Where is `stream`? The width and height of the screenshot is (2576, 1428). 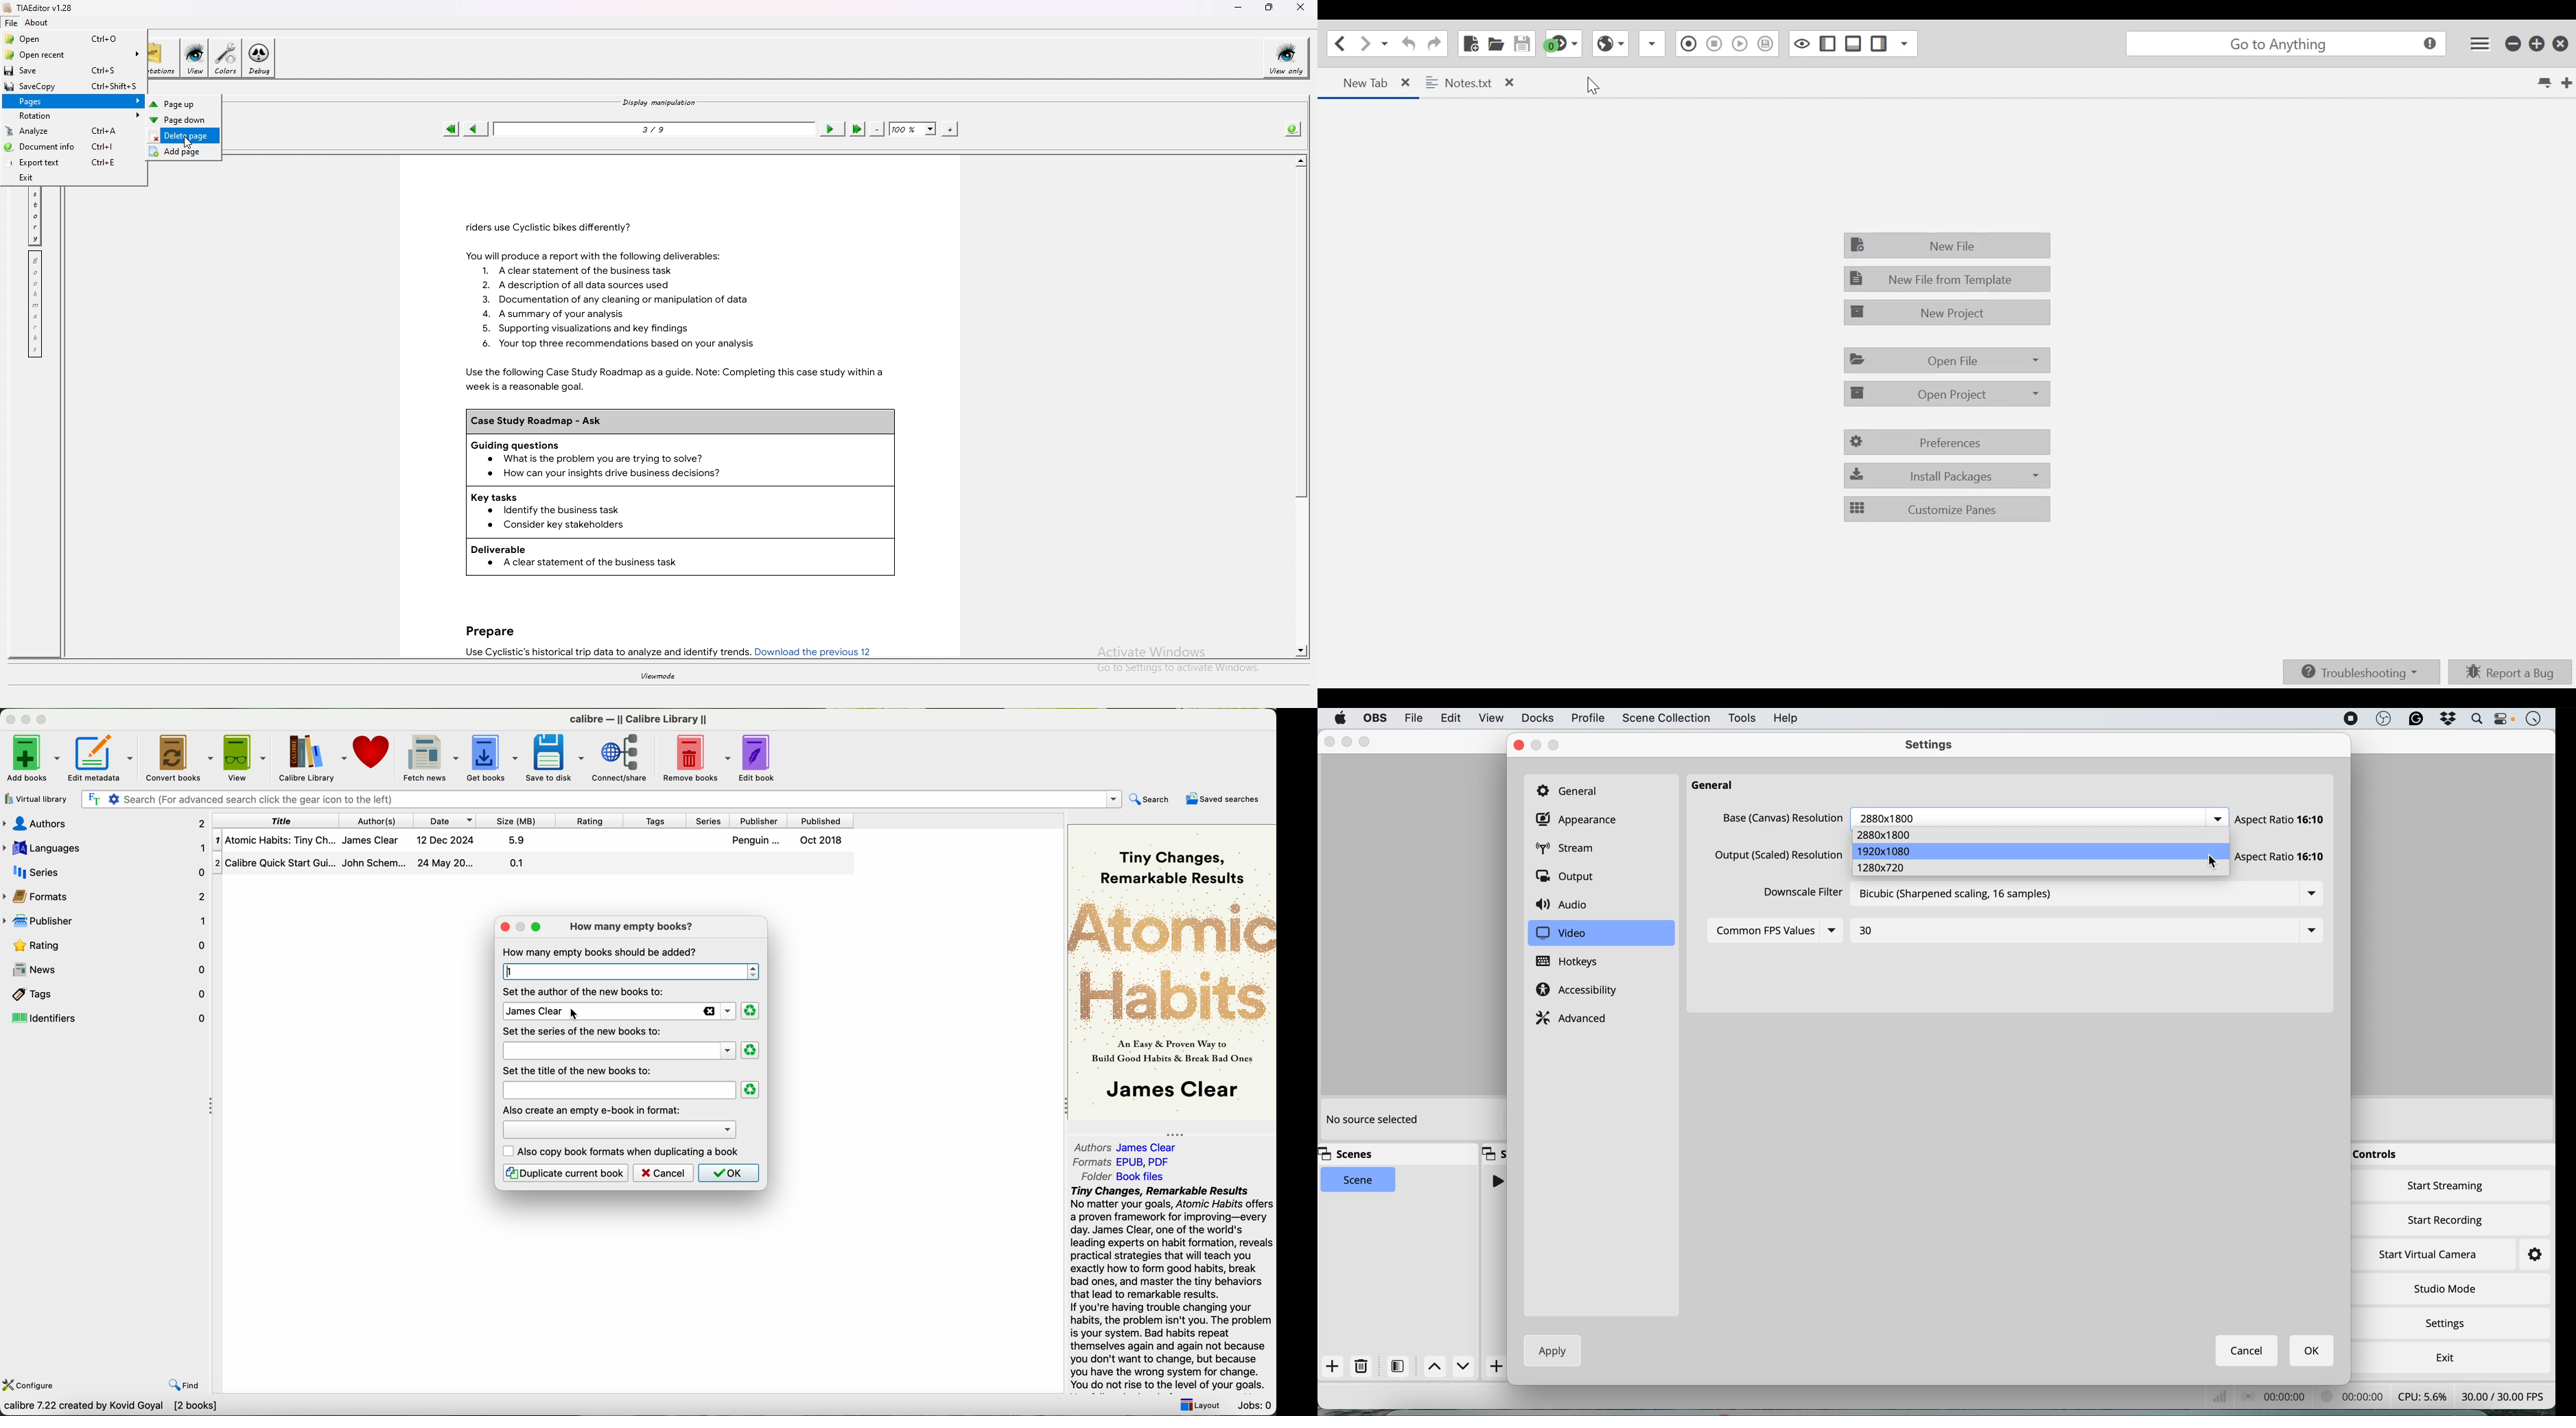
stream is located at coordinates (1572, 850).